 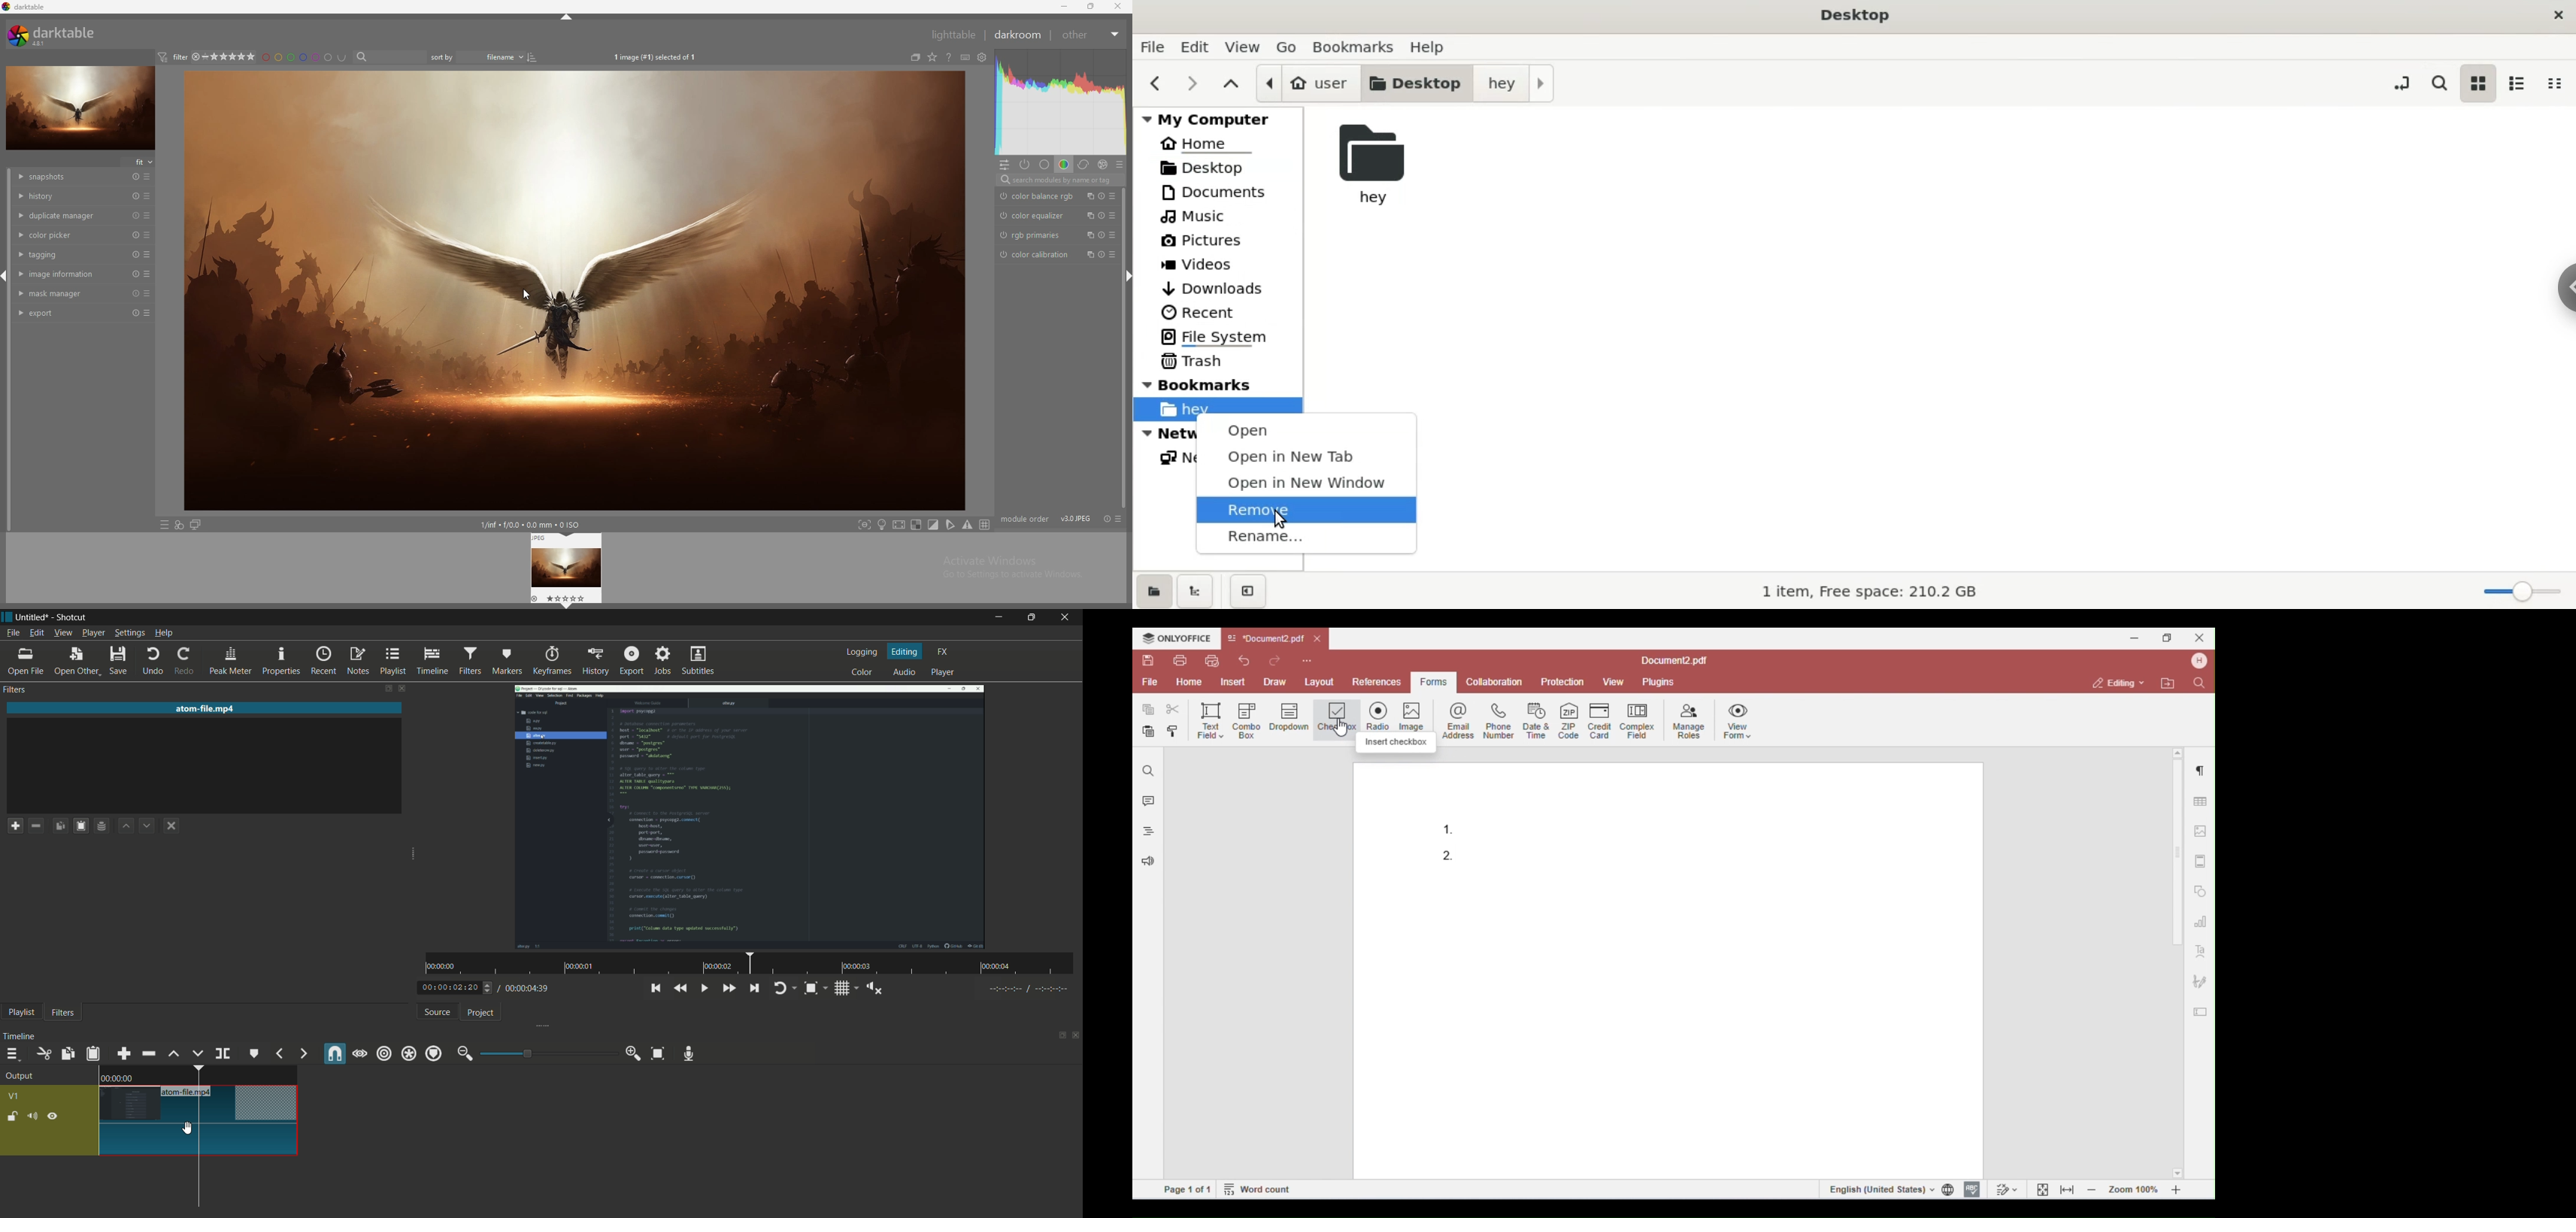 What do you see at coordinates (76, 661) in the screenshot?
I see `open other` at bounding box center [76, 661].